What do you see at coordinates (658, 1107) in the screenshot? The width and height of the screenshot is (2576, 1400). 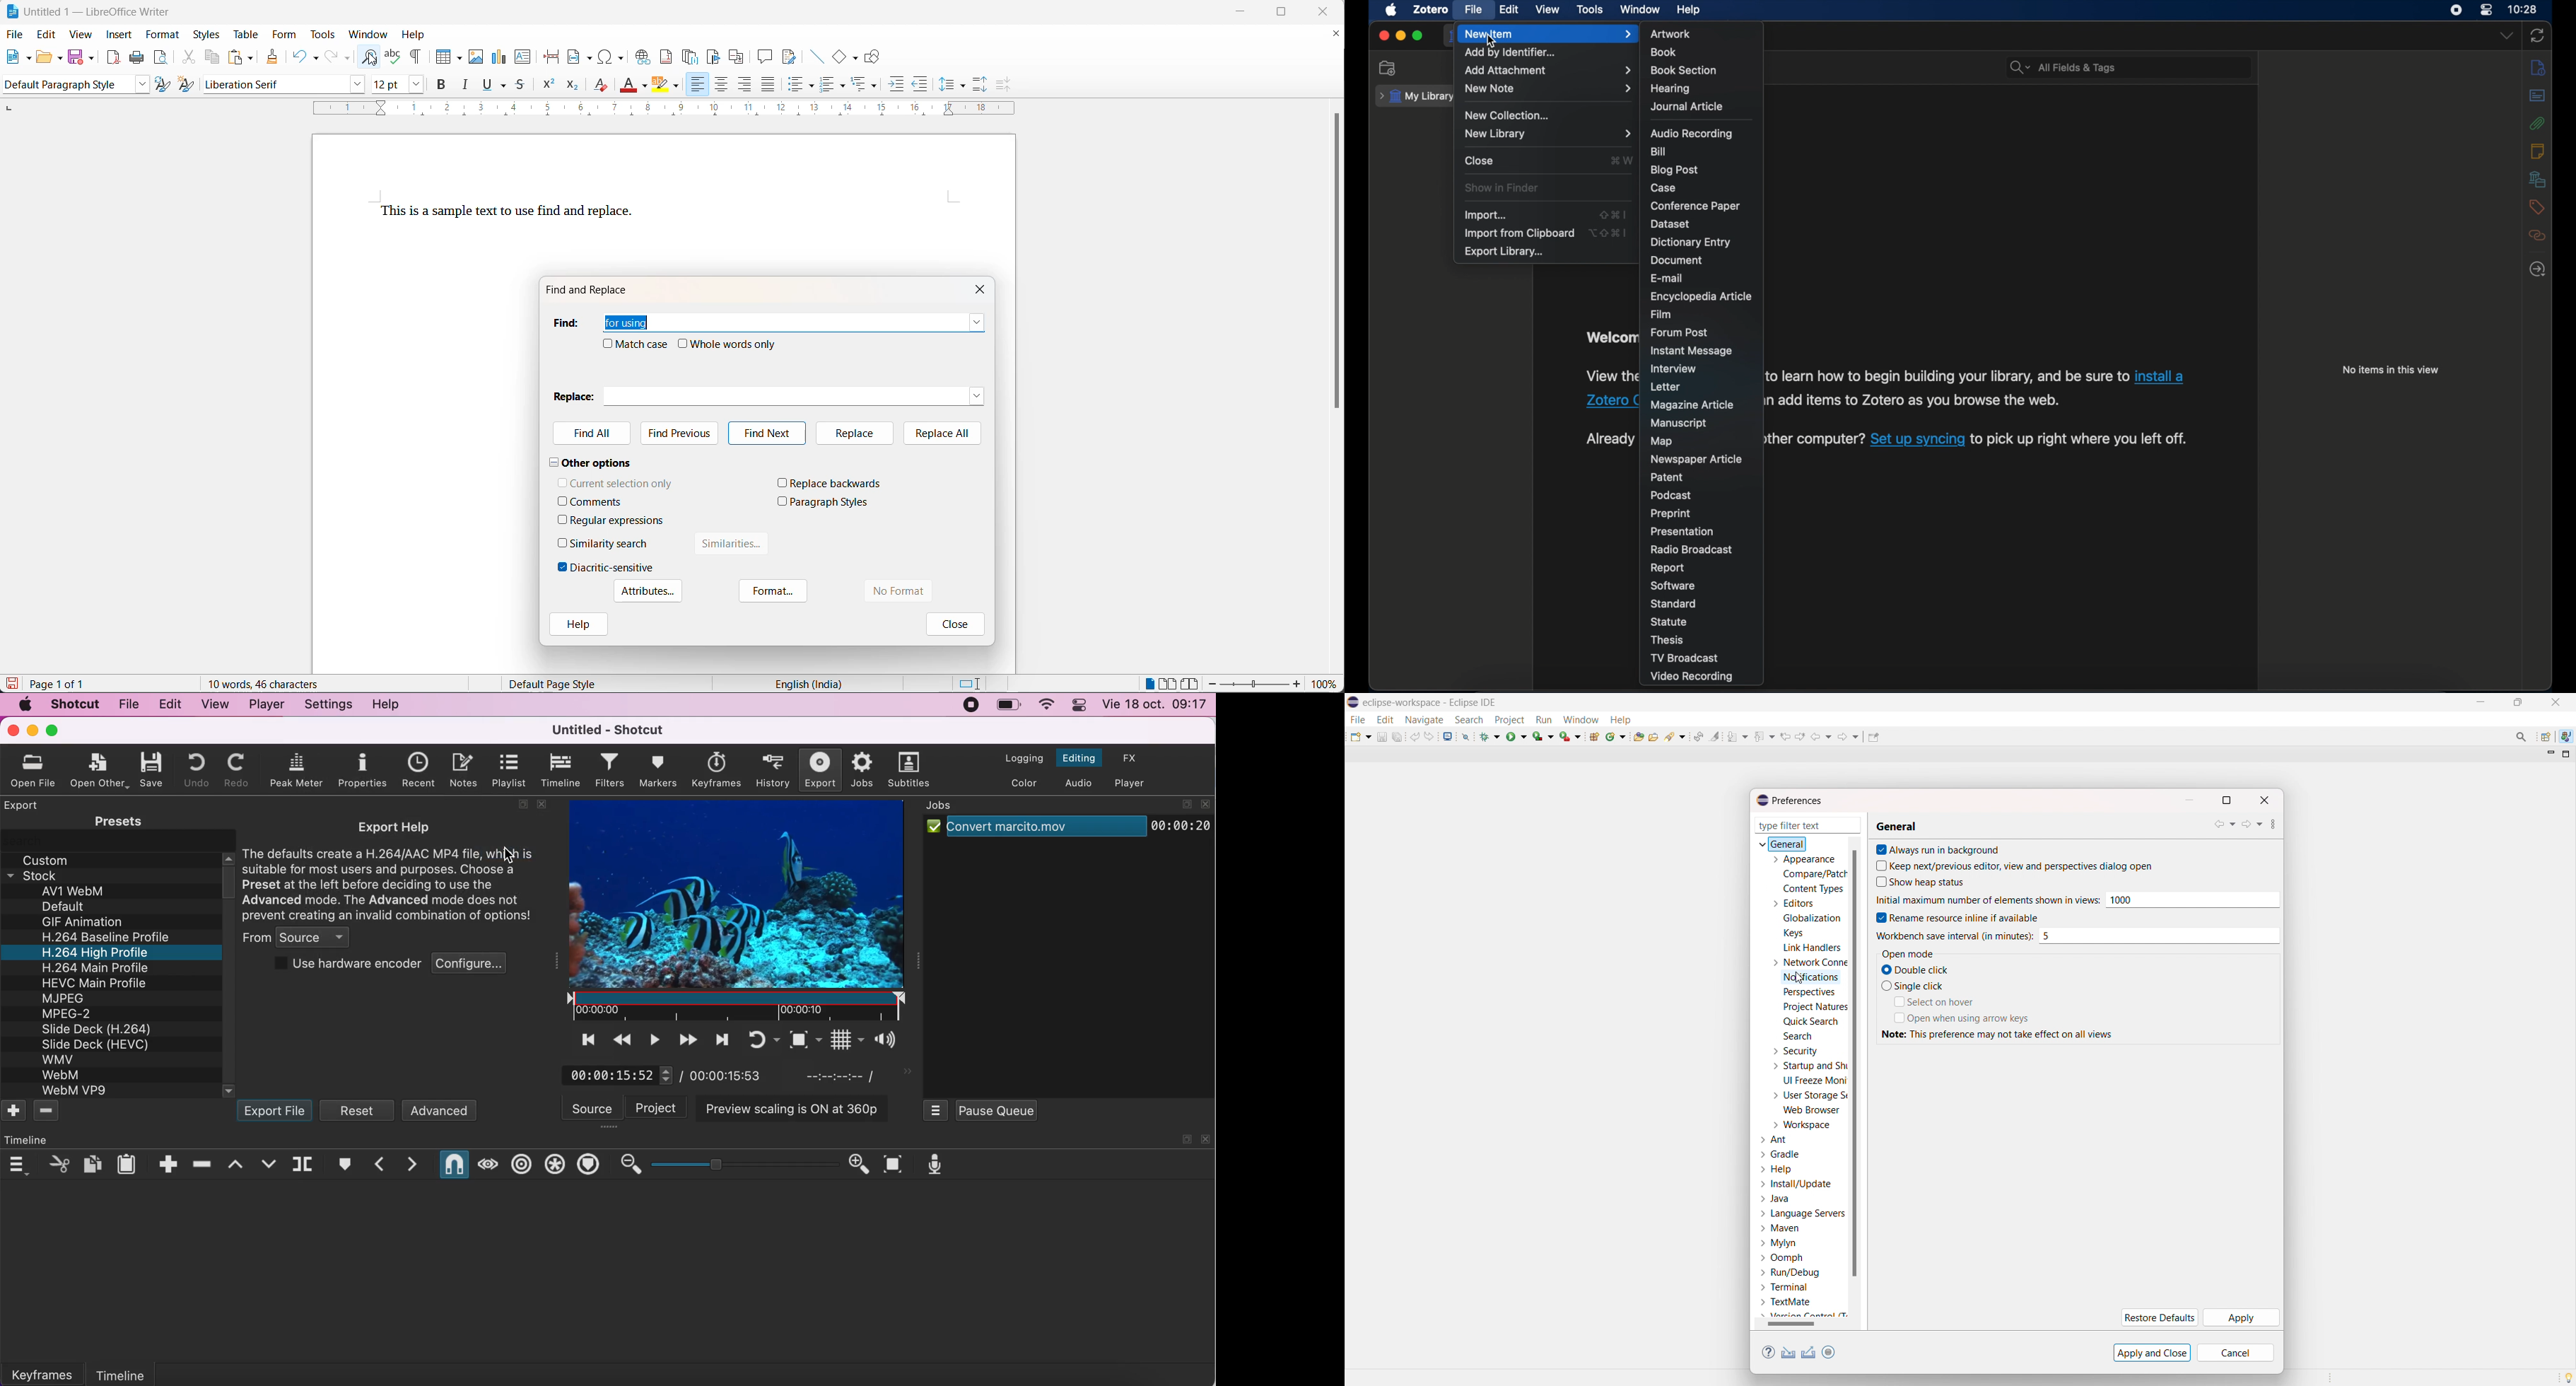 I see `project` at bounding box center [658, 1107].